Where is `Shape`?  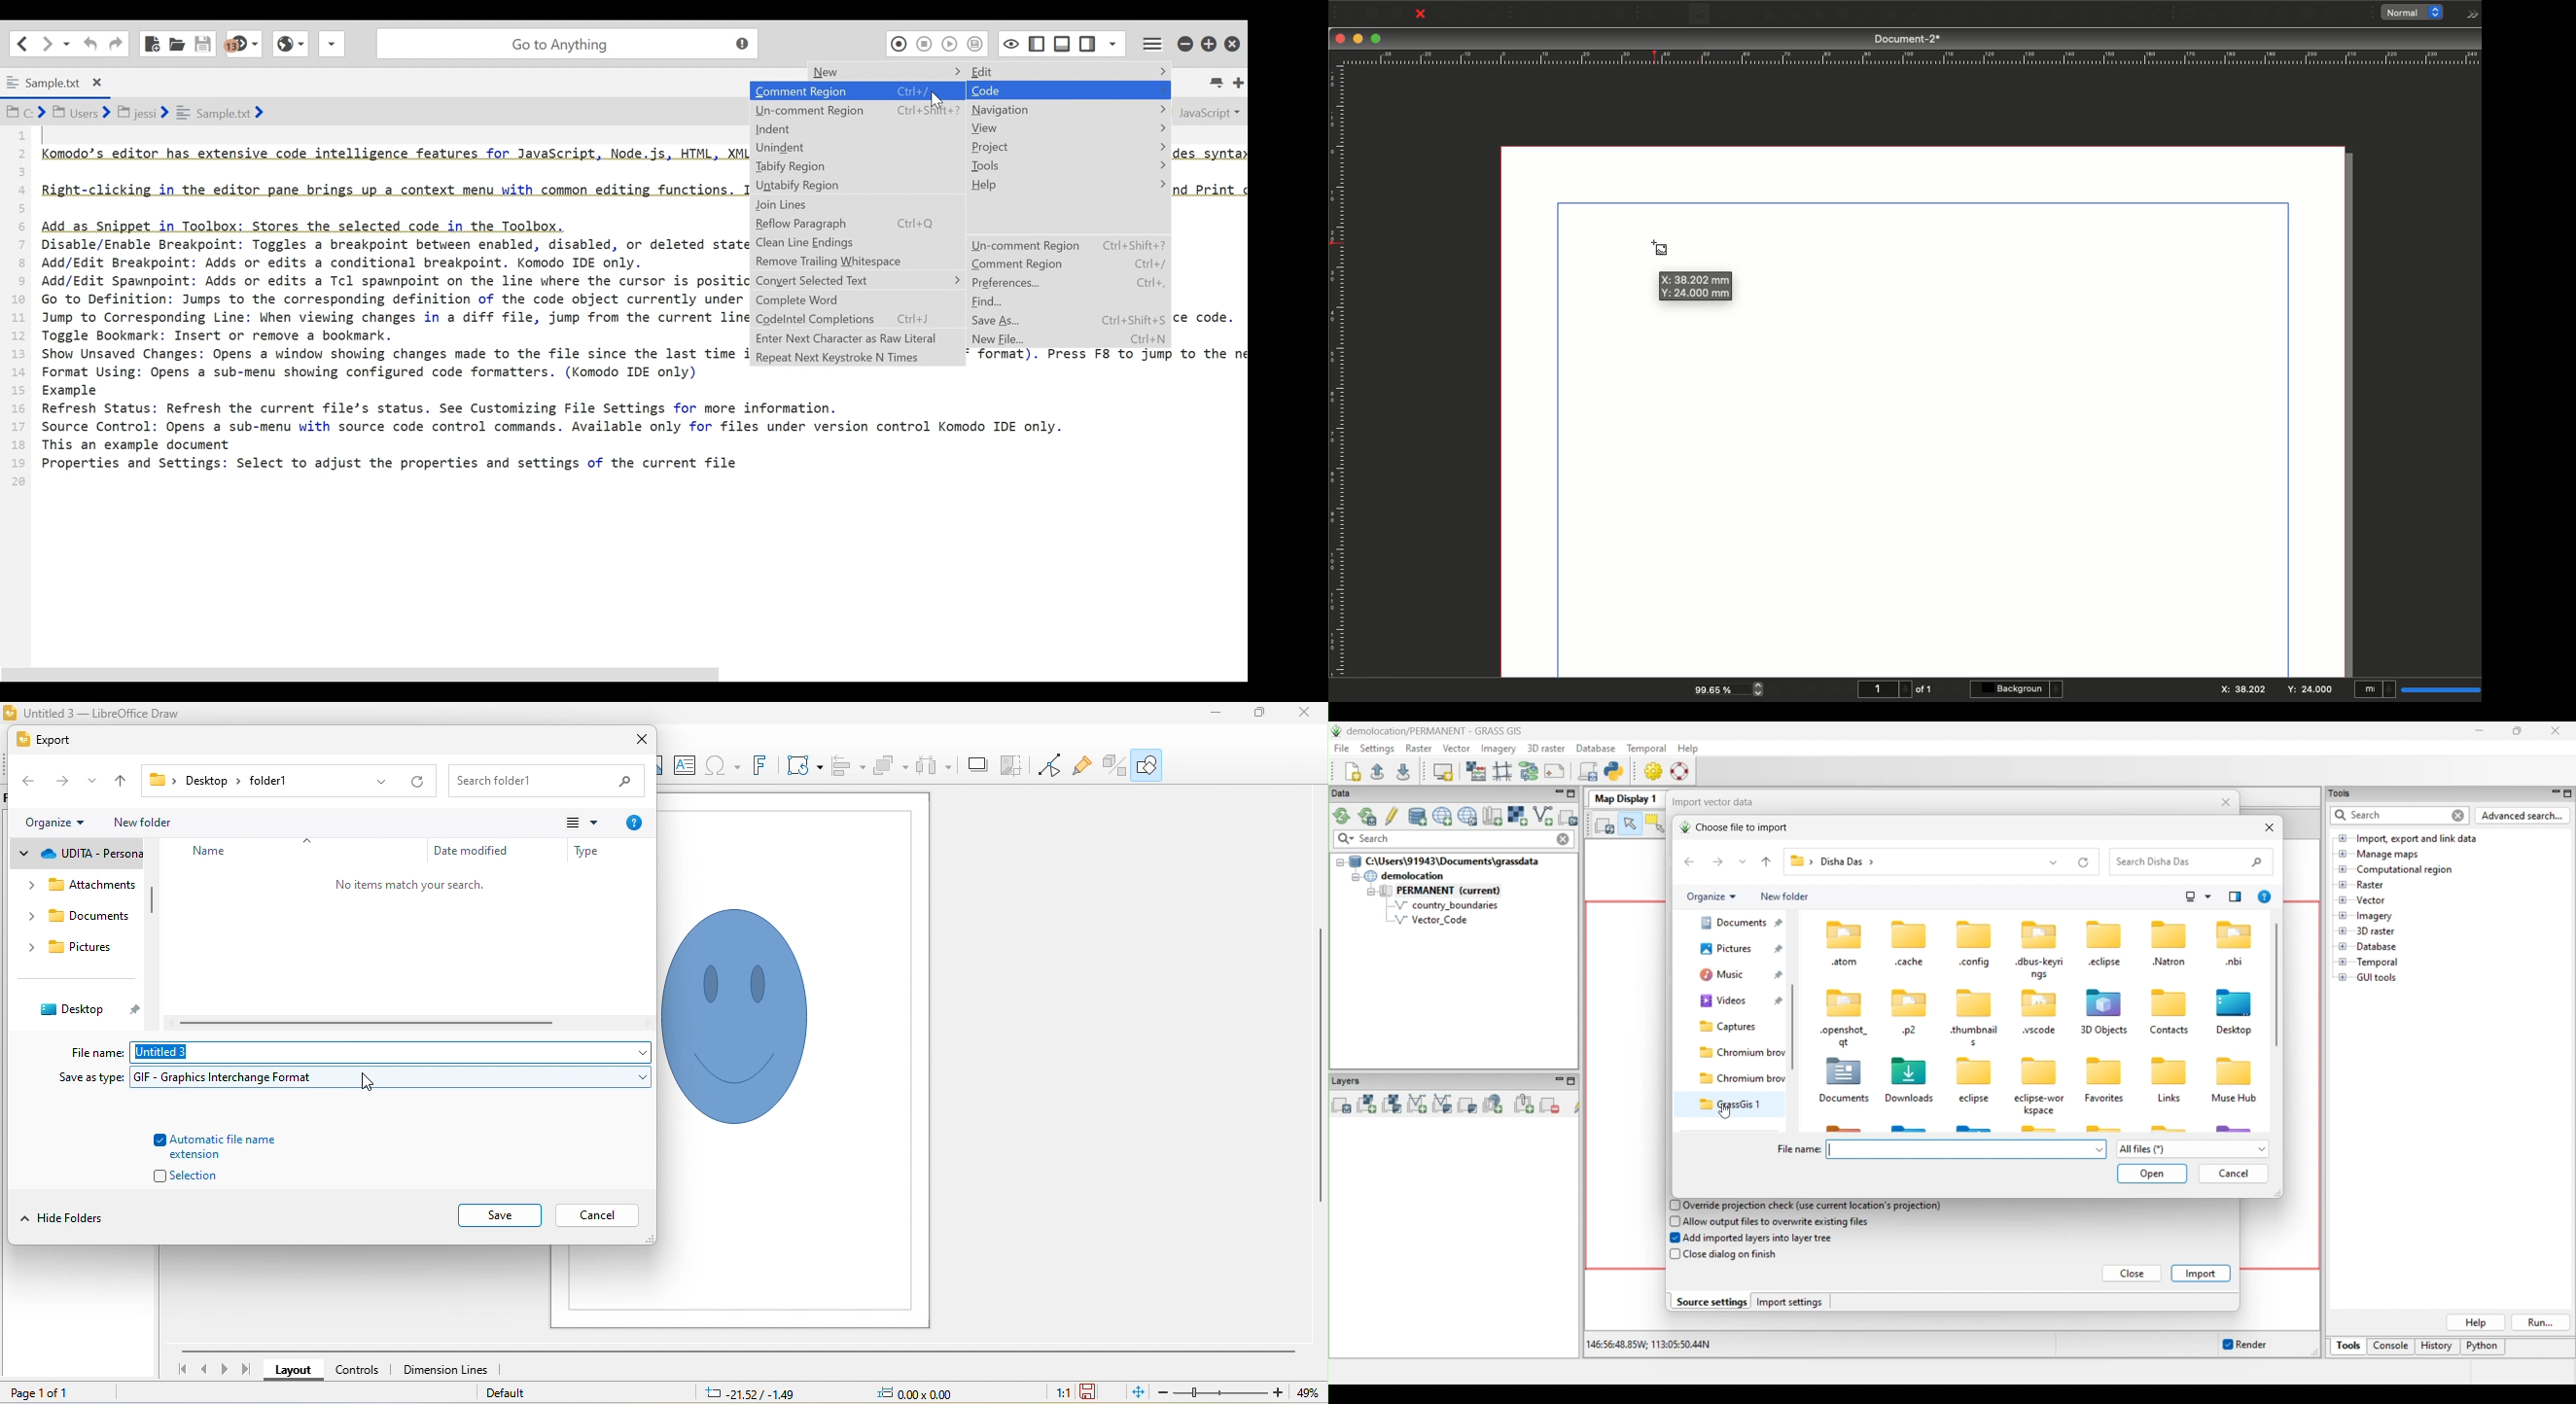 Shape is located at coordinates (1773, 15).